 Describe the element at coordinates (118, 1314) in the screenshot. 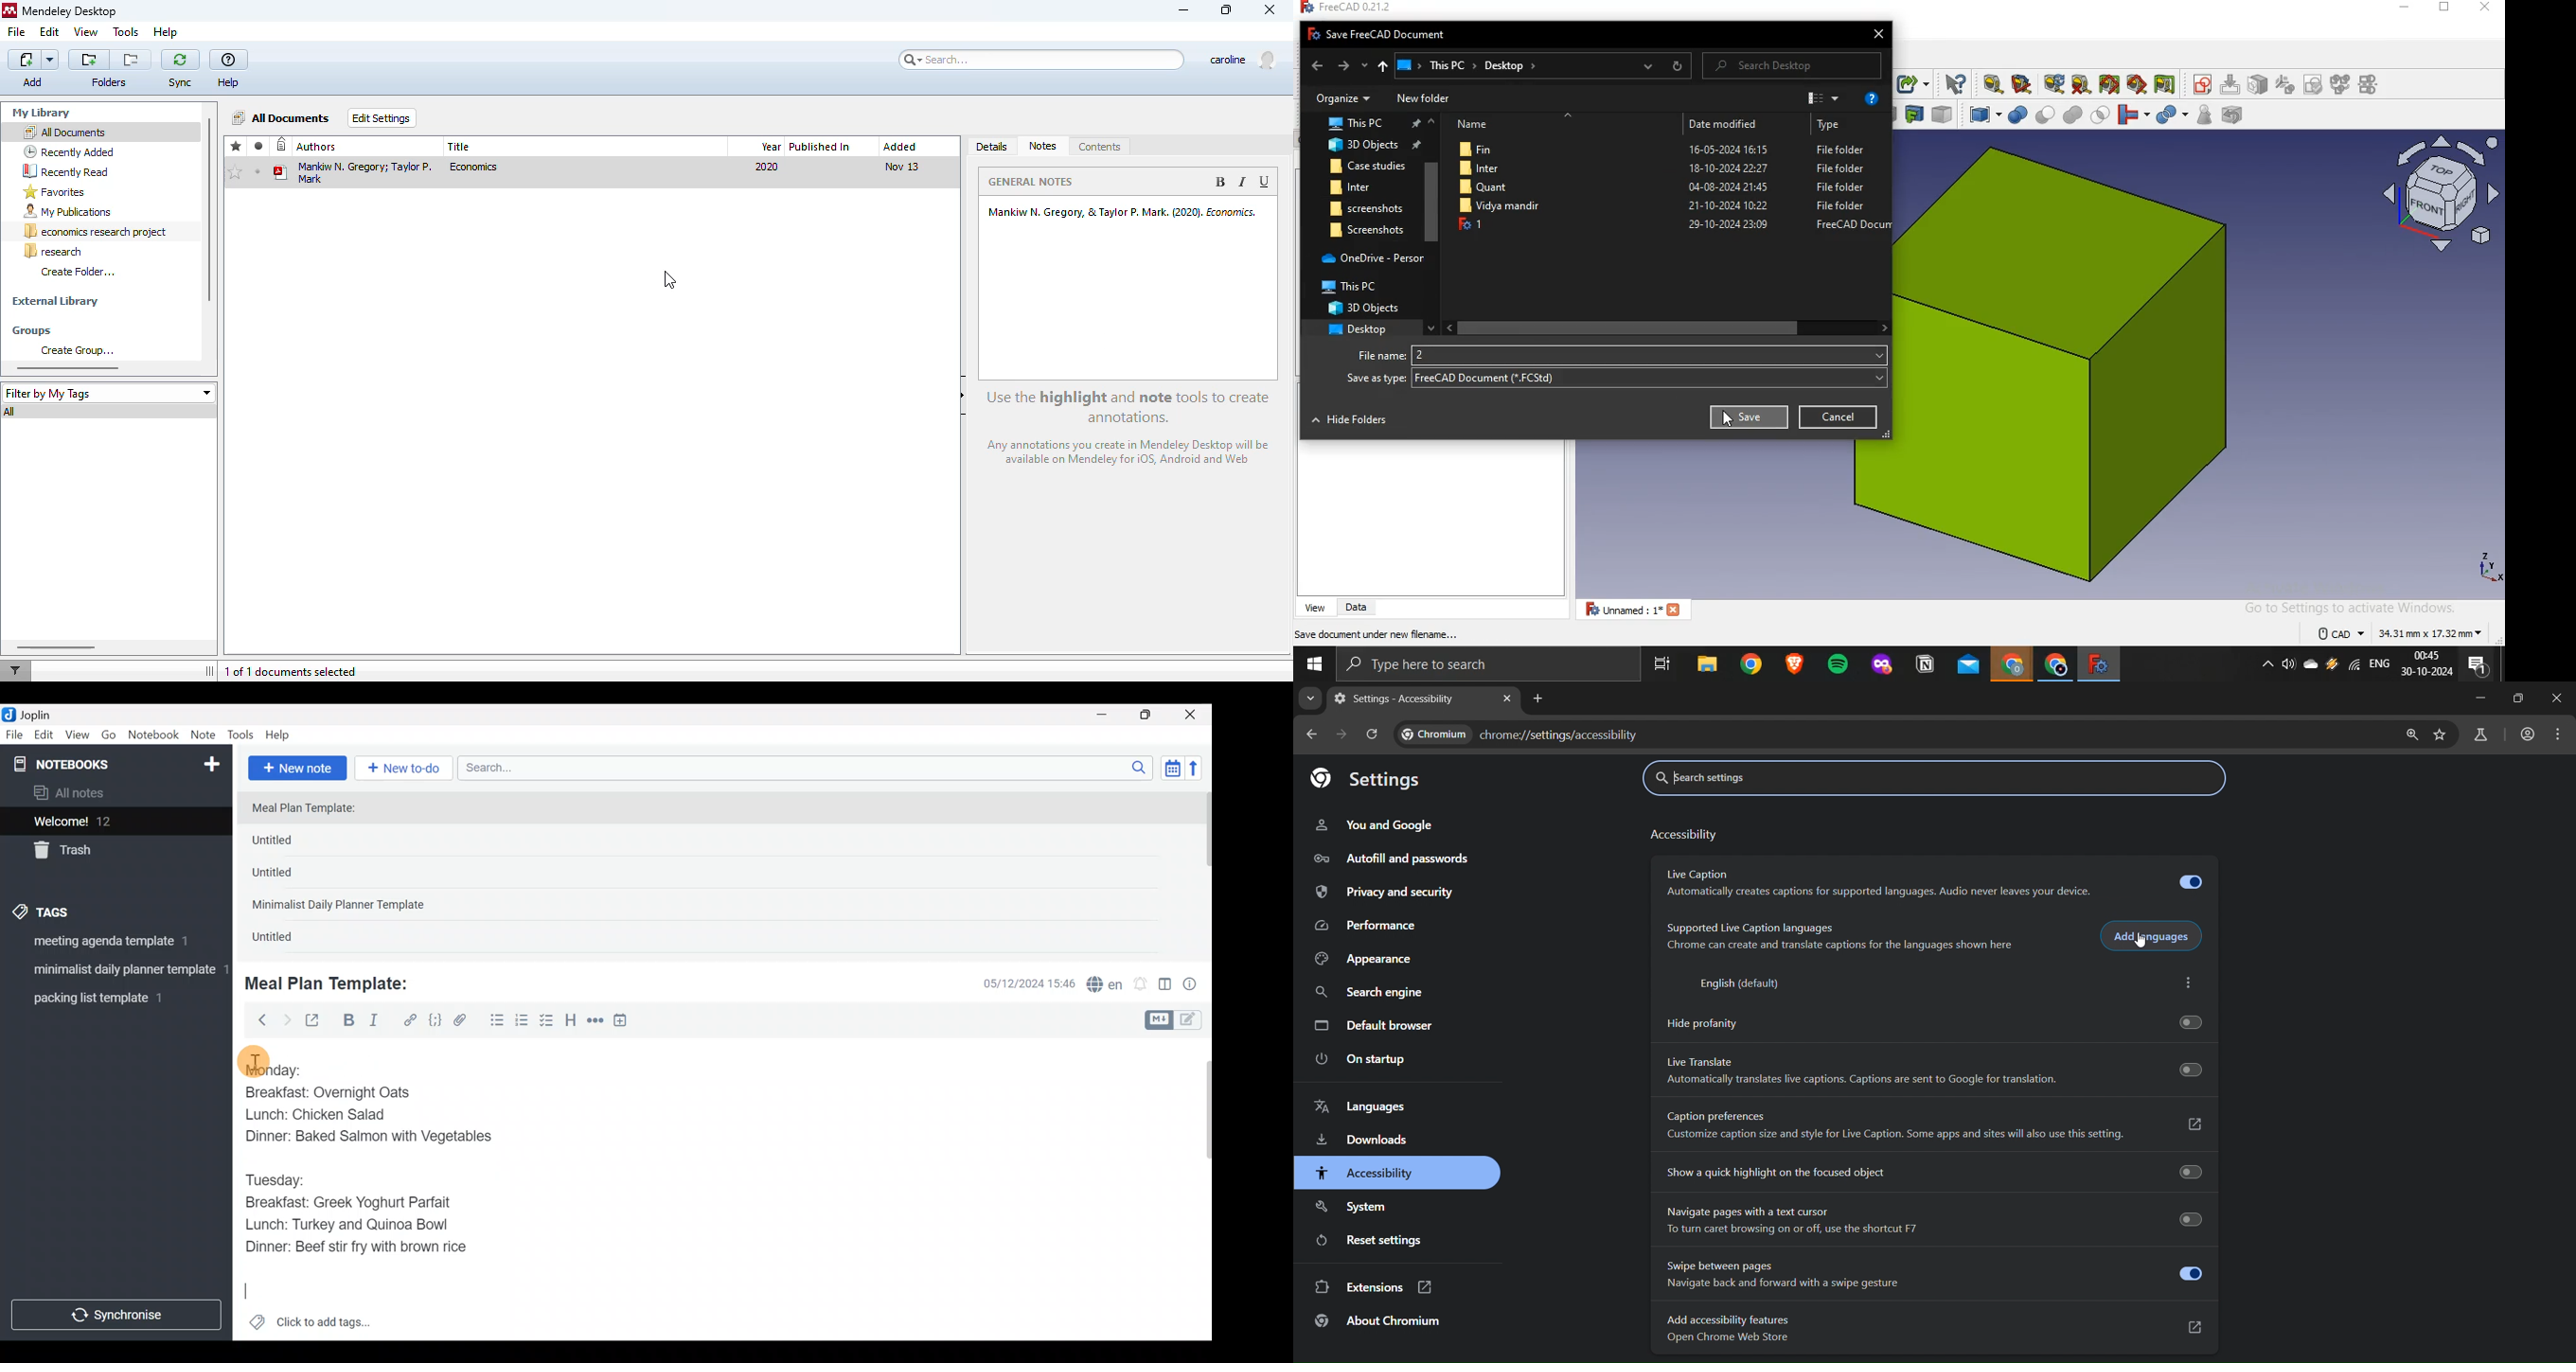

I see `Synchronize` at that location.